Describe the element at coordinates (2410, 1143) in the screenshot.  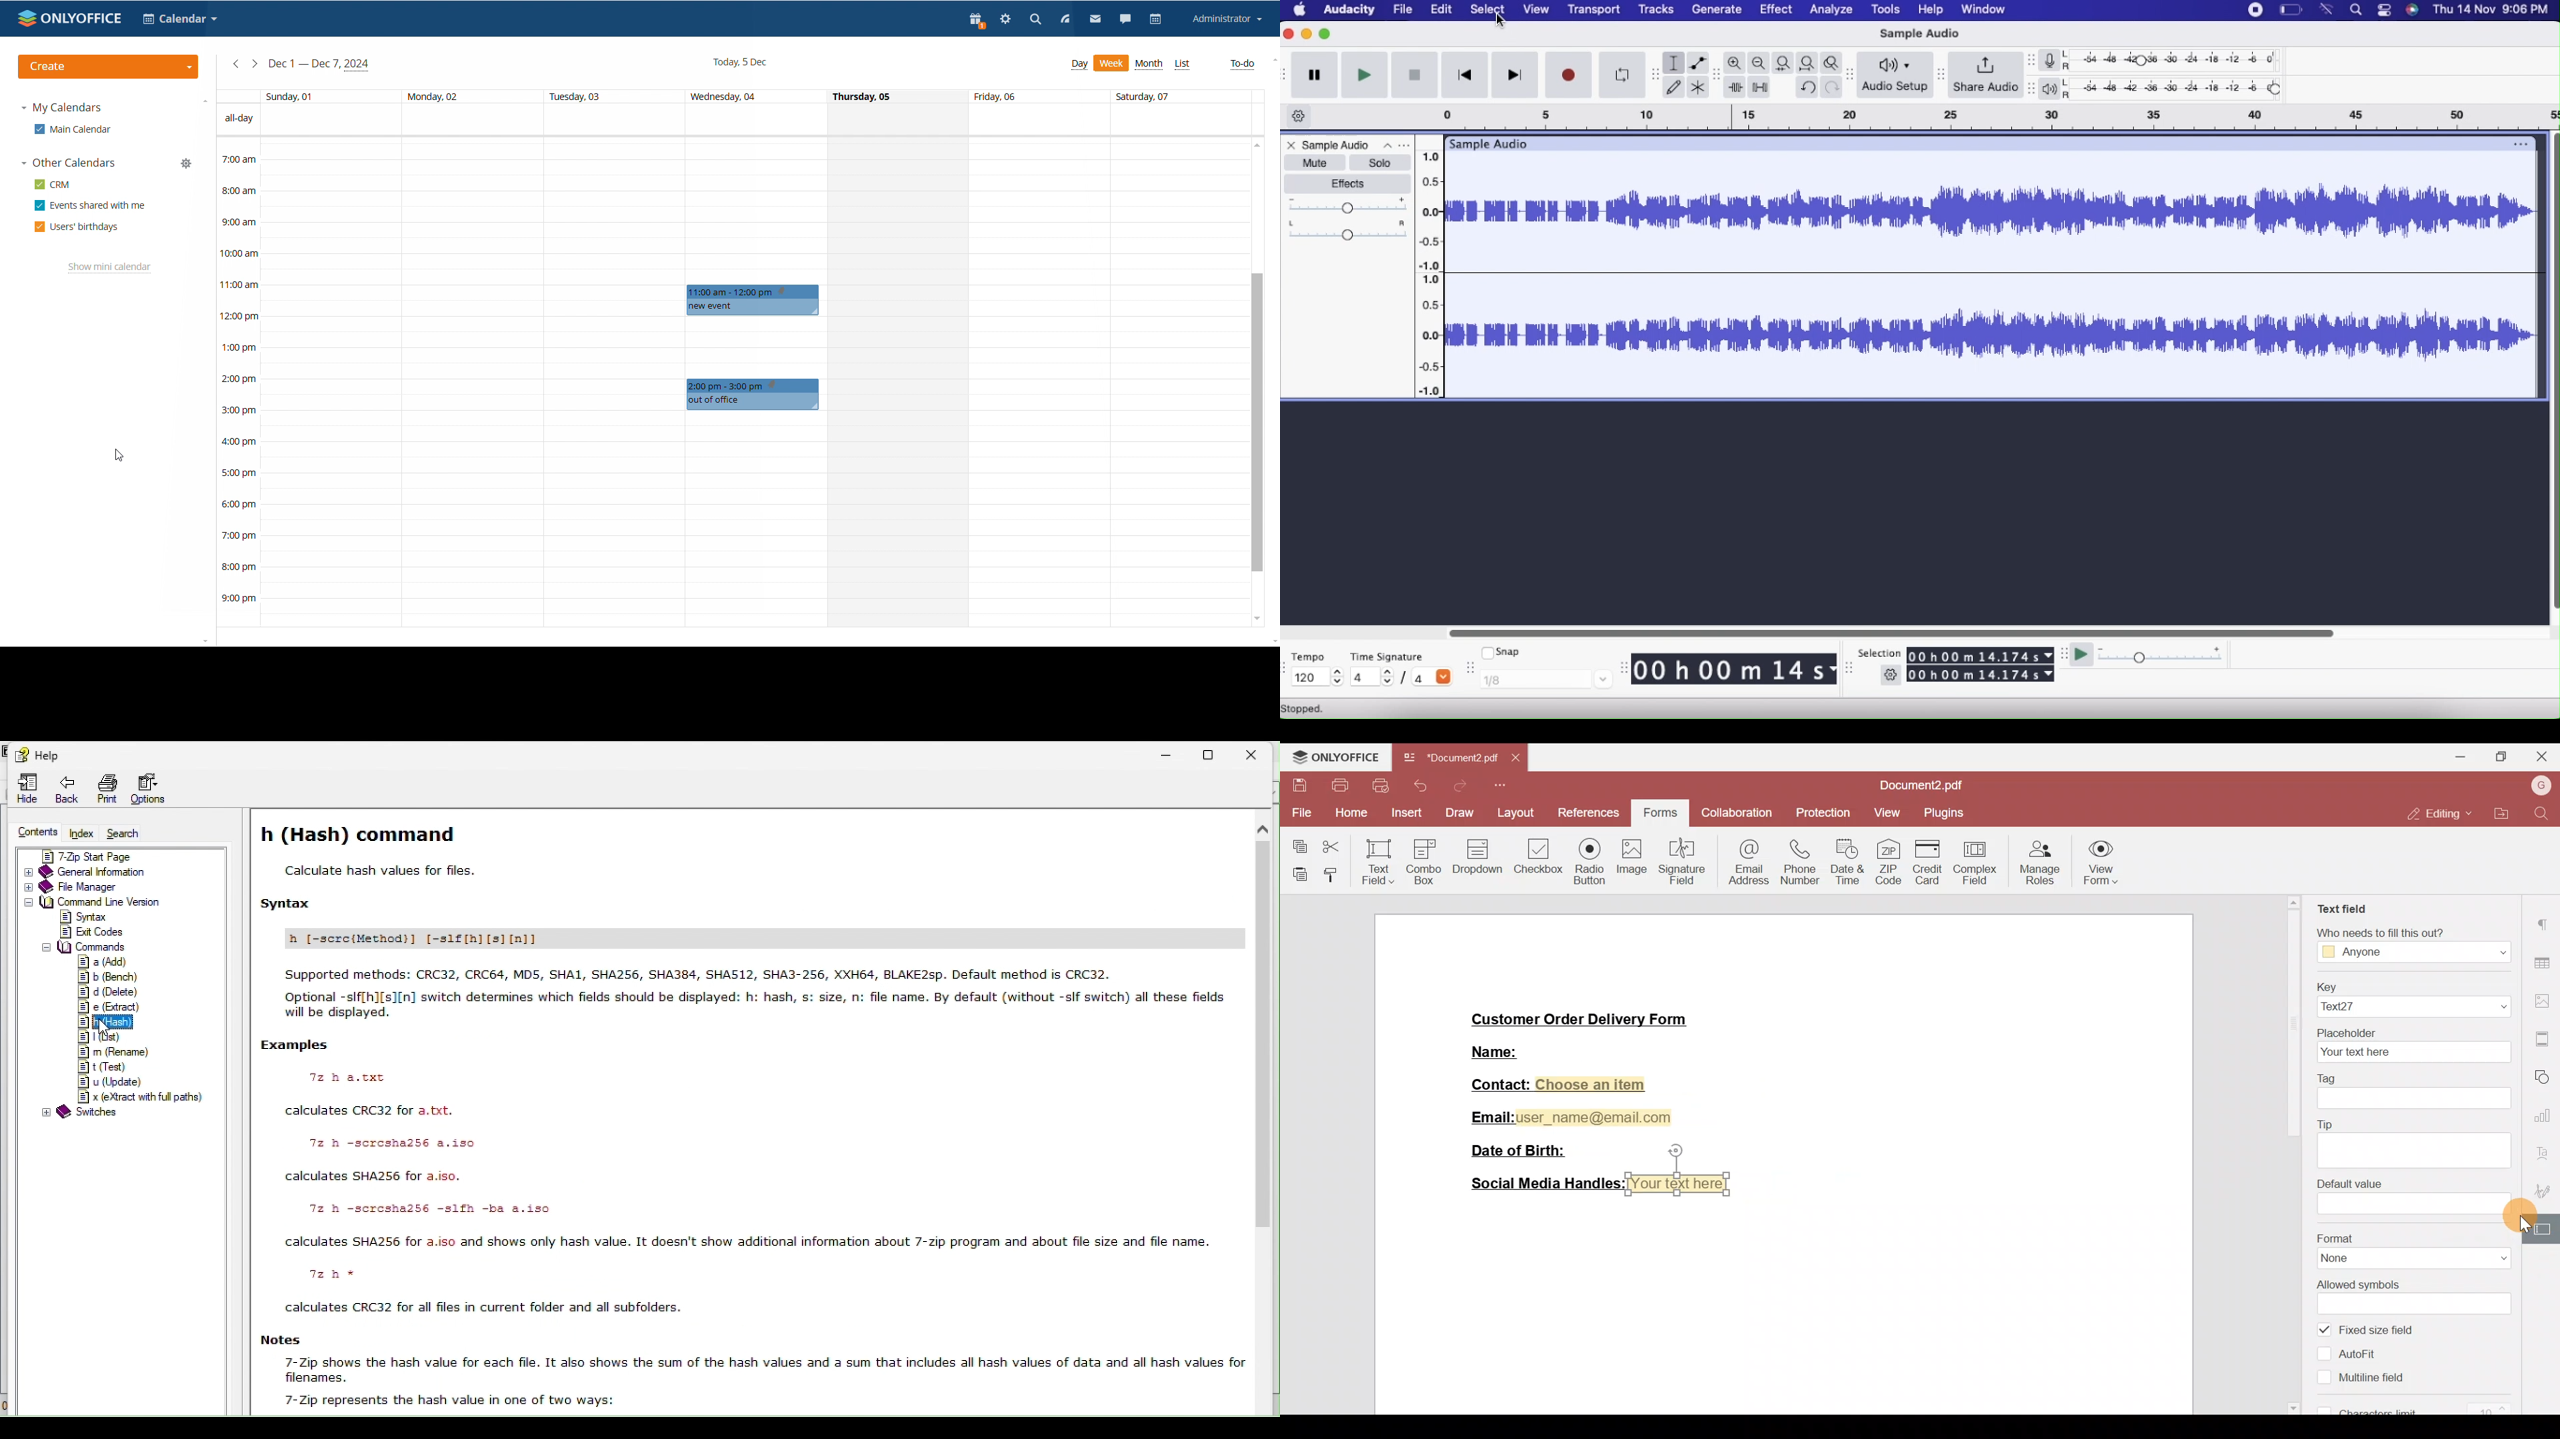
I see `Tip` at that location.